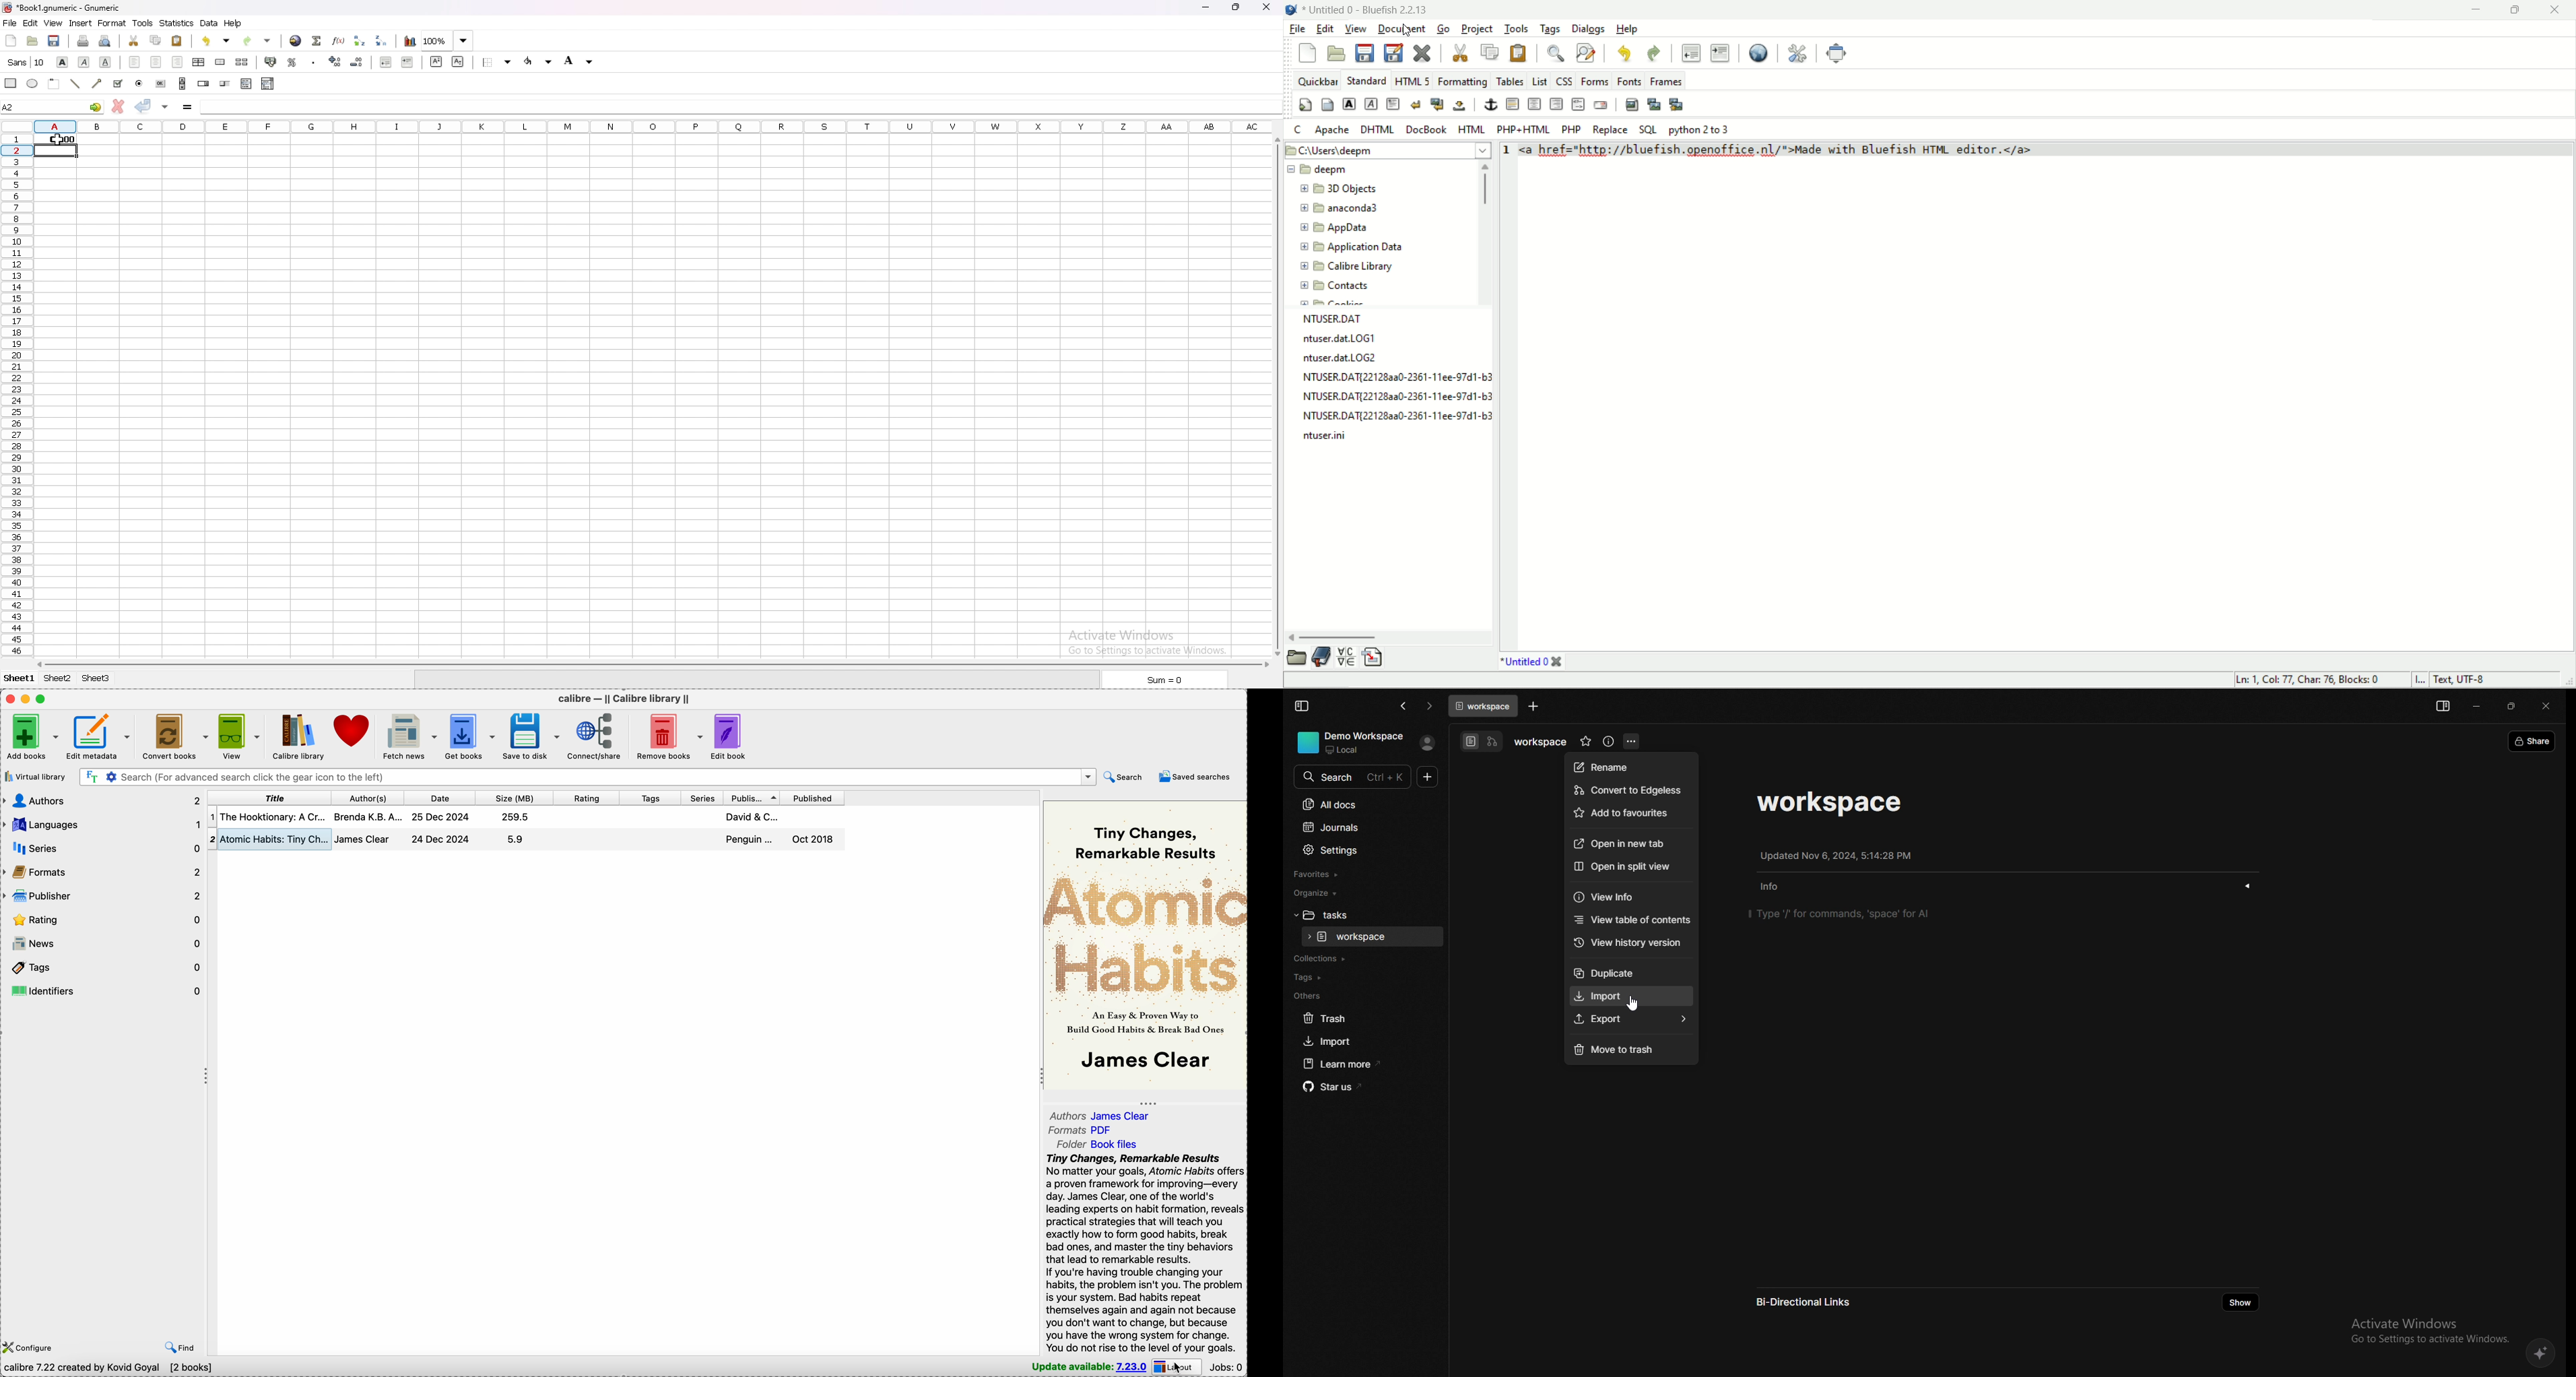  I want to click on center, so click(1535, 104).